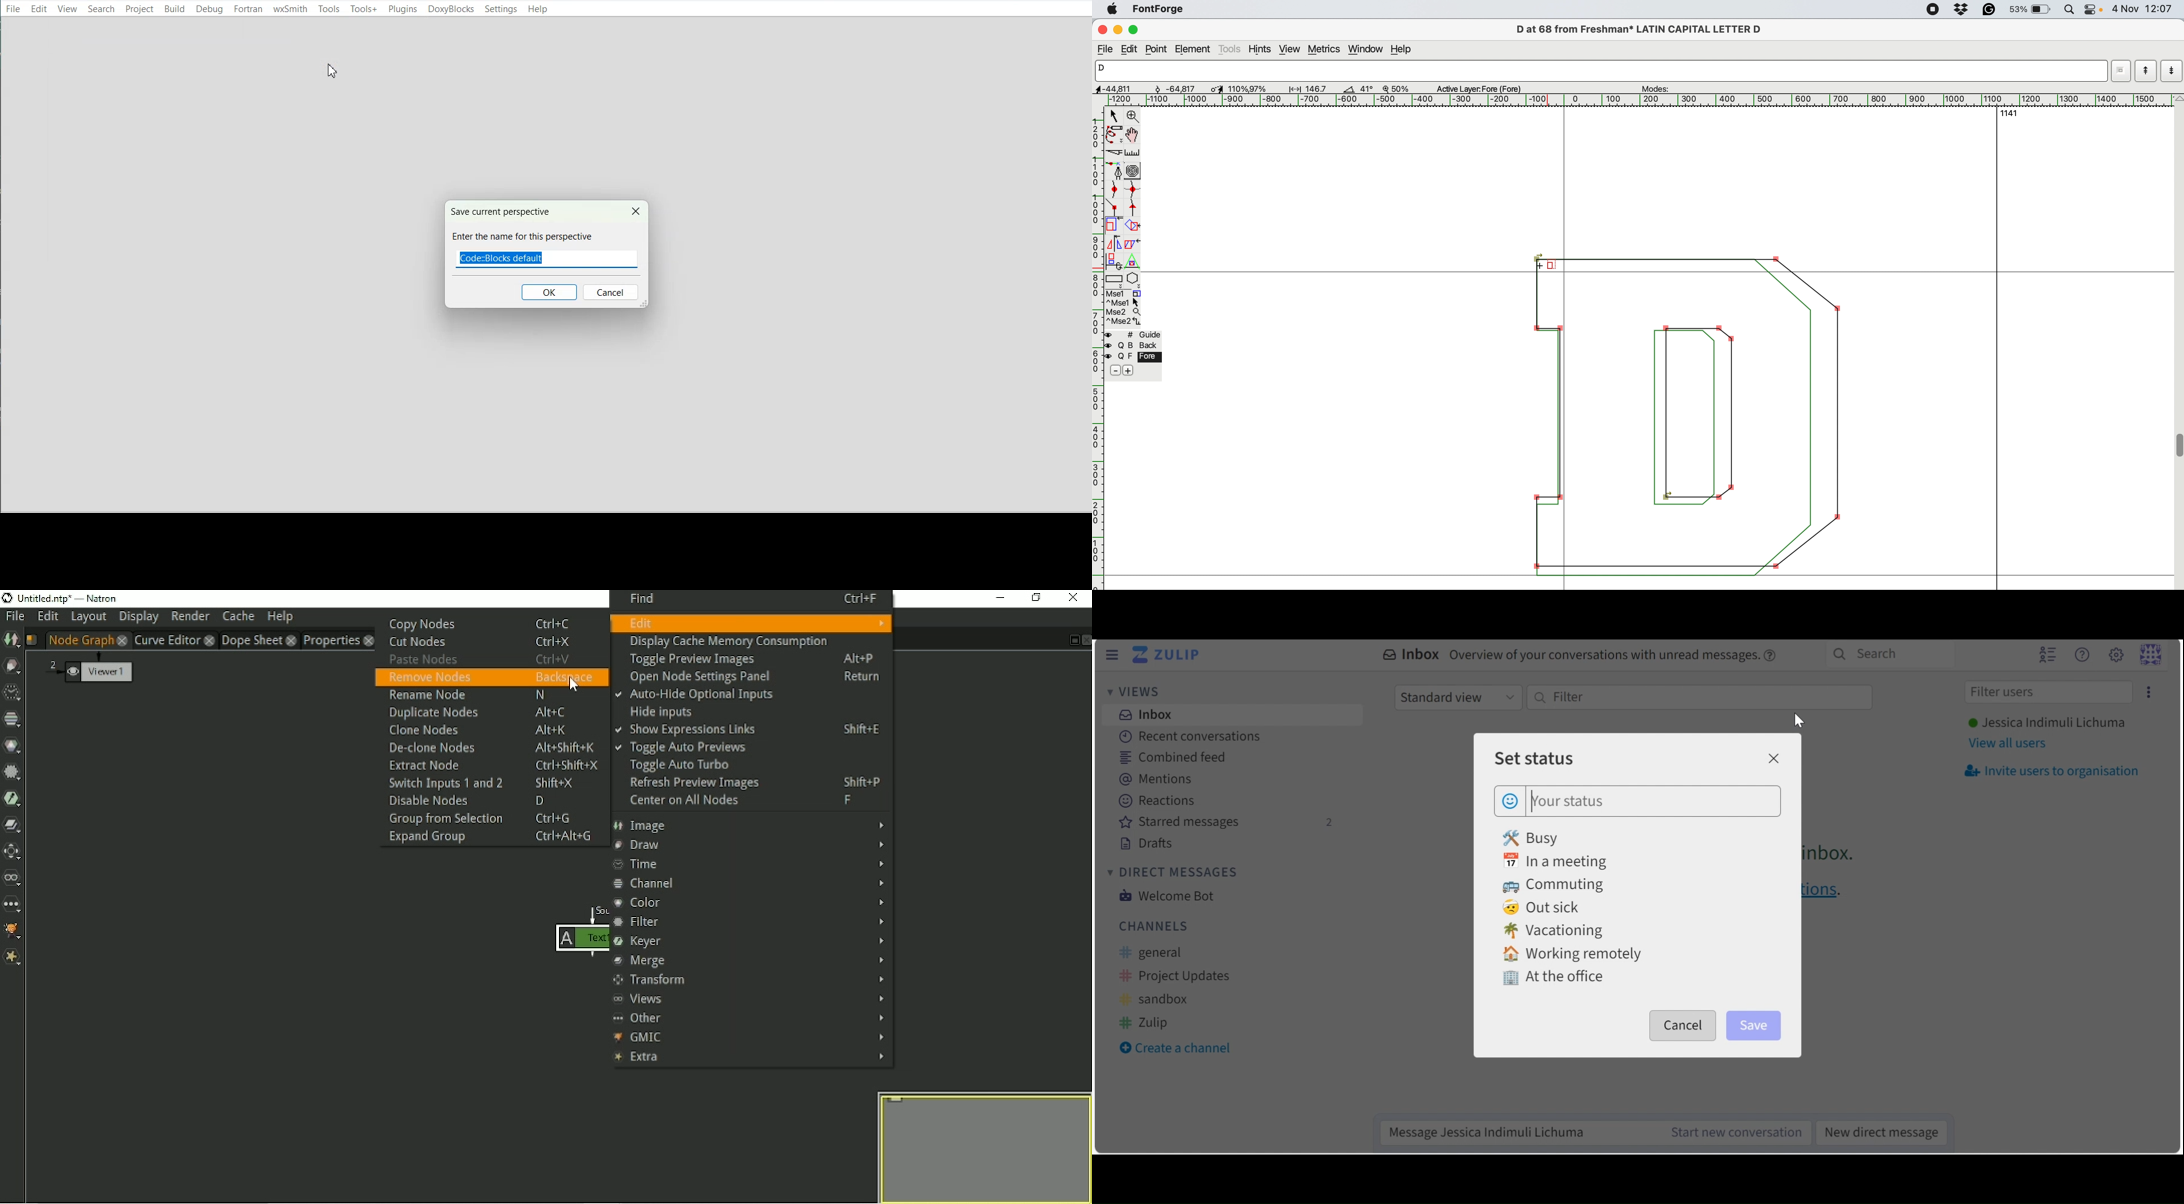 Image resolution: width=2184 pixels, height=1204 pixels. Describe the element at coordinates (1553, 979) in the screenshot. I see `At the office` at that location.